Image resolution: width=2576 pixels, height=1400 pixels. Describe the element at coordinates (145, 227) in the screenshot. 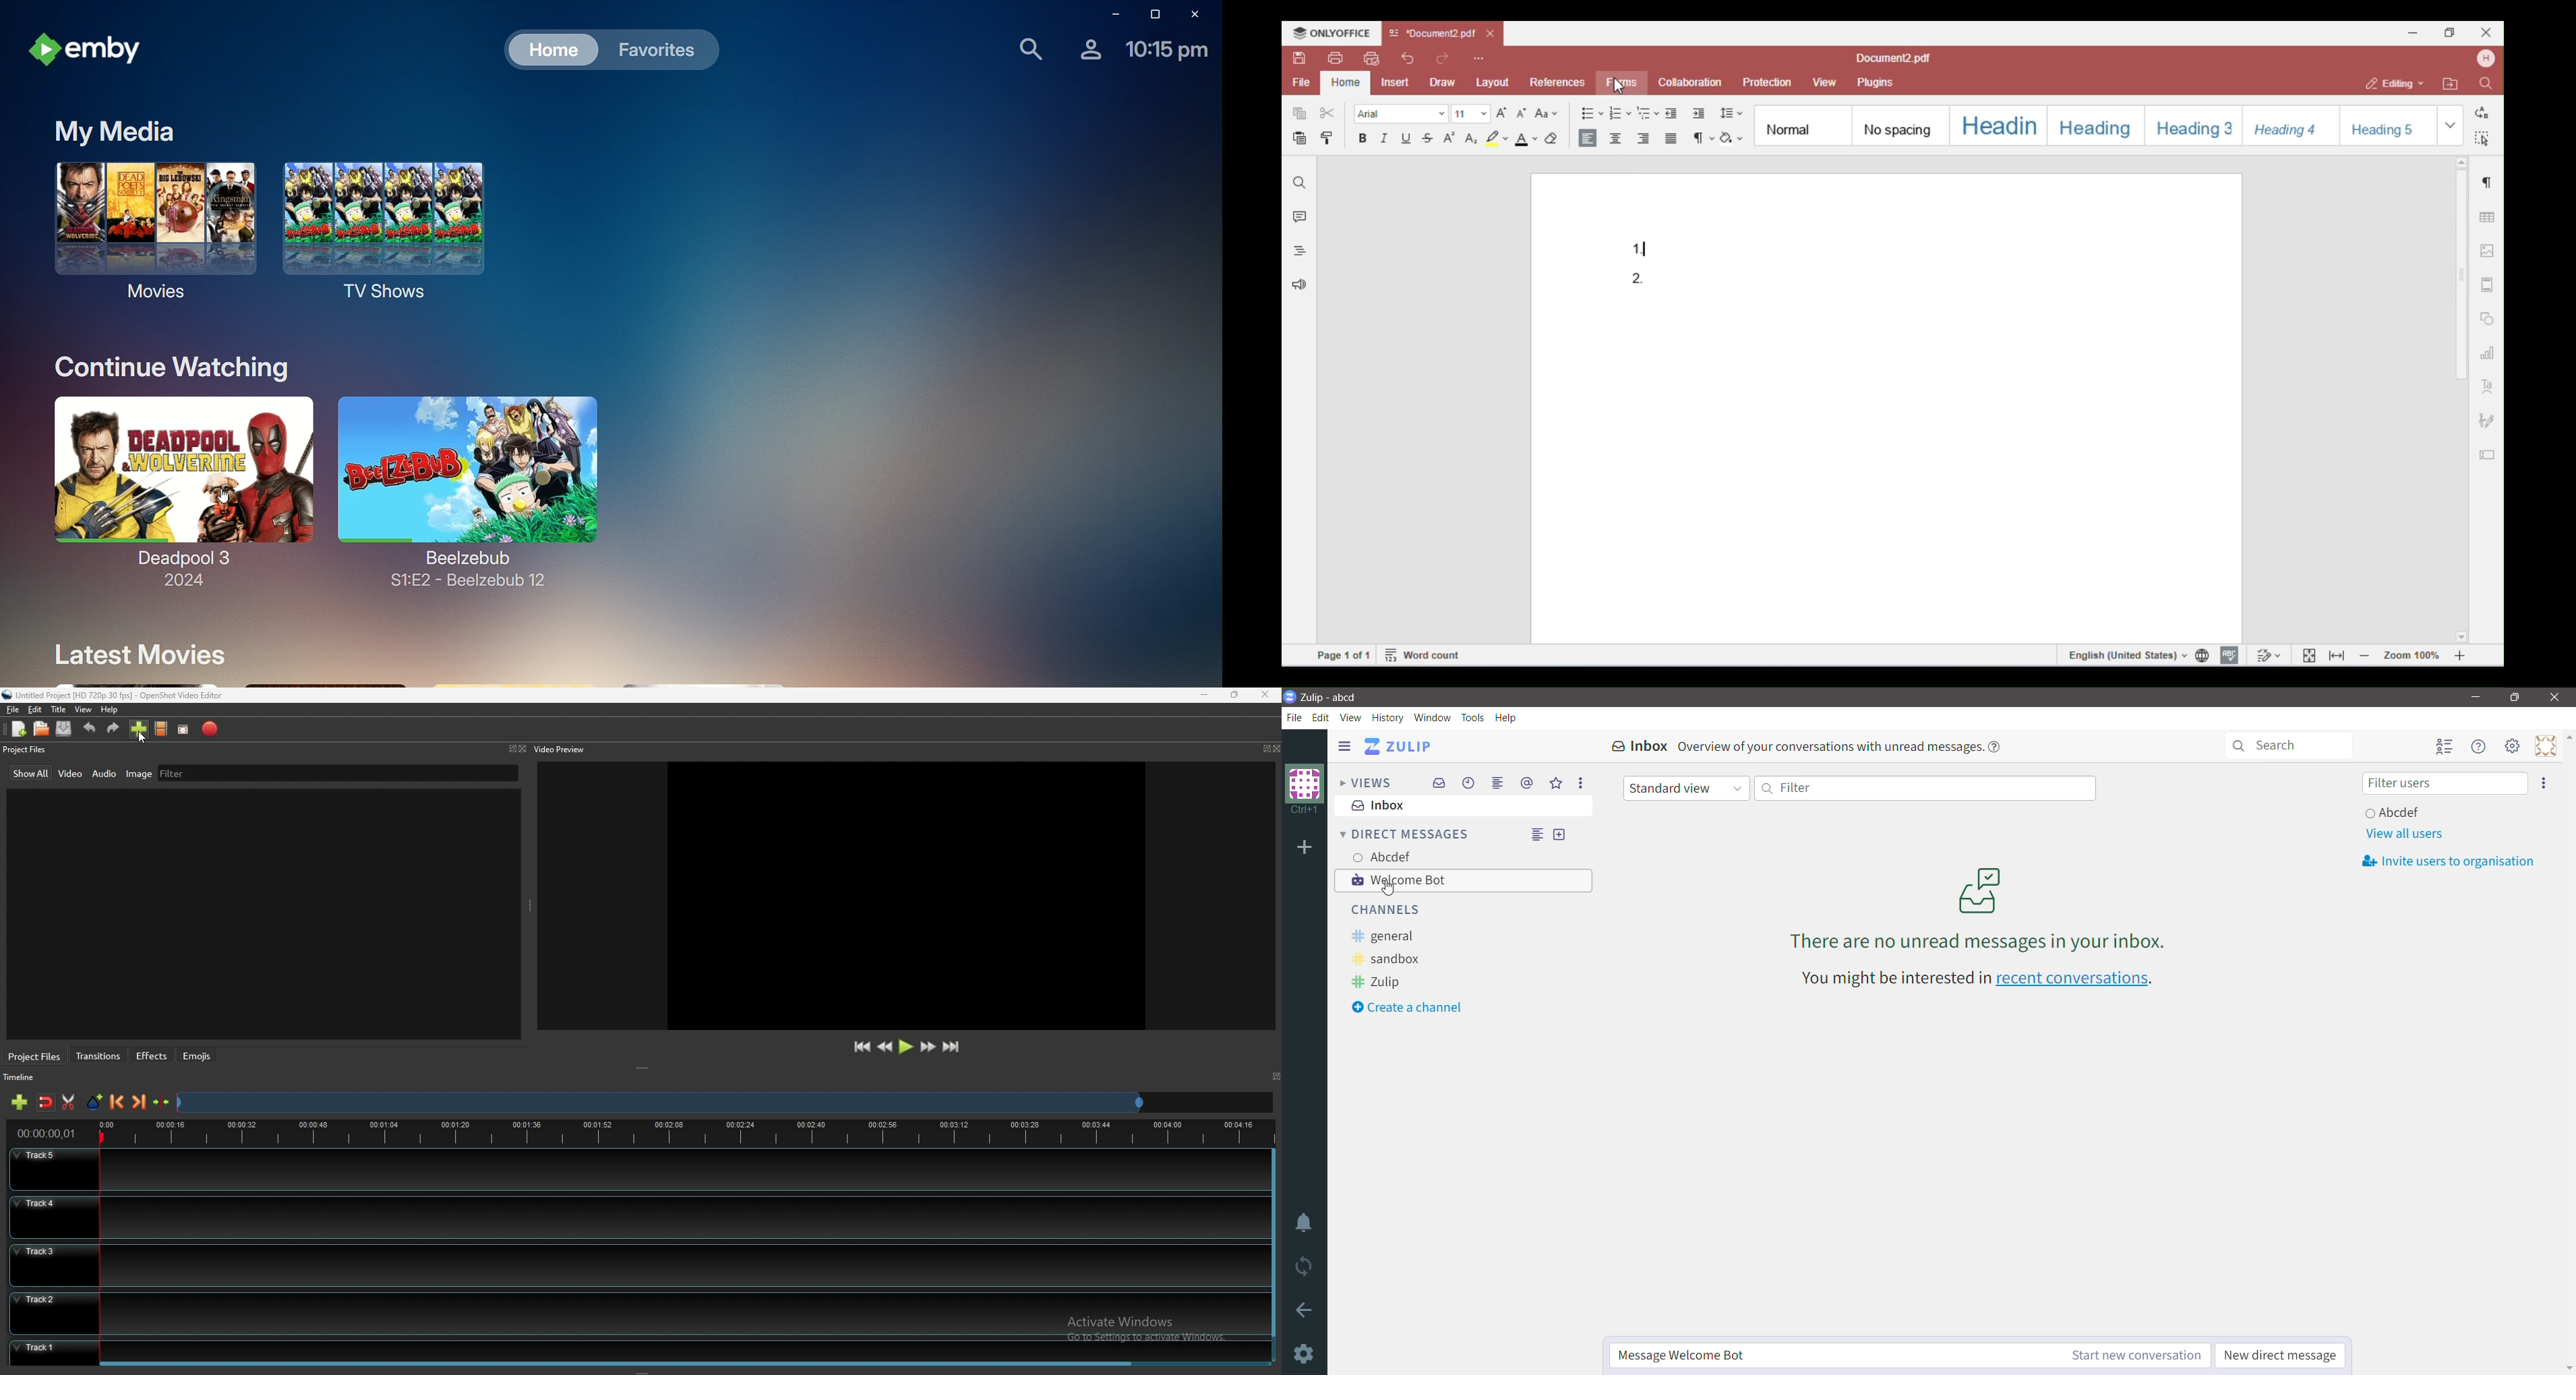

I see `Movies` at that location.